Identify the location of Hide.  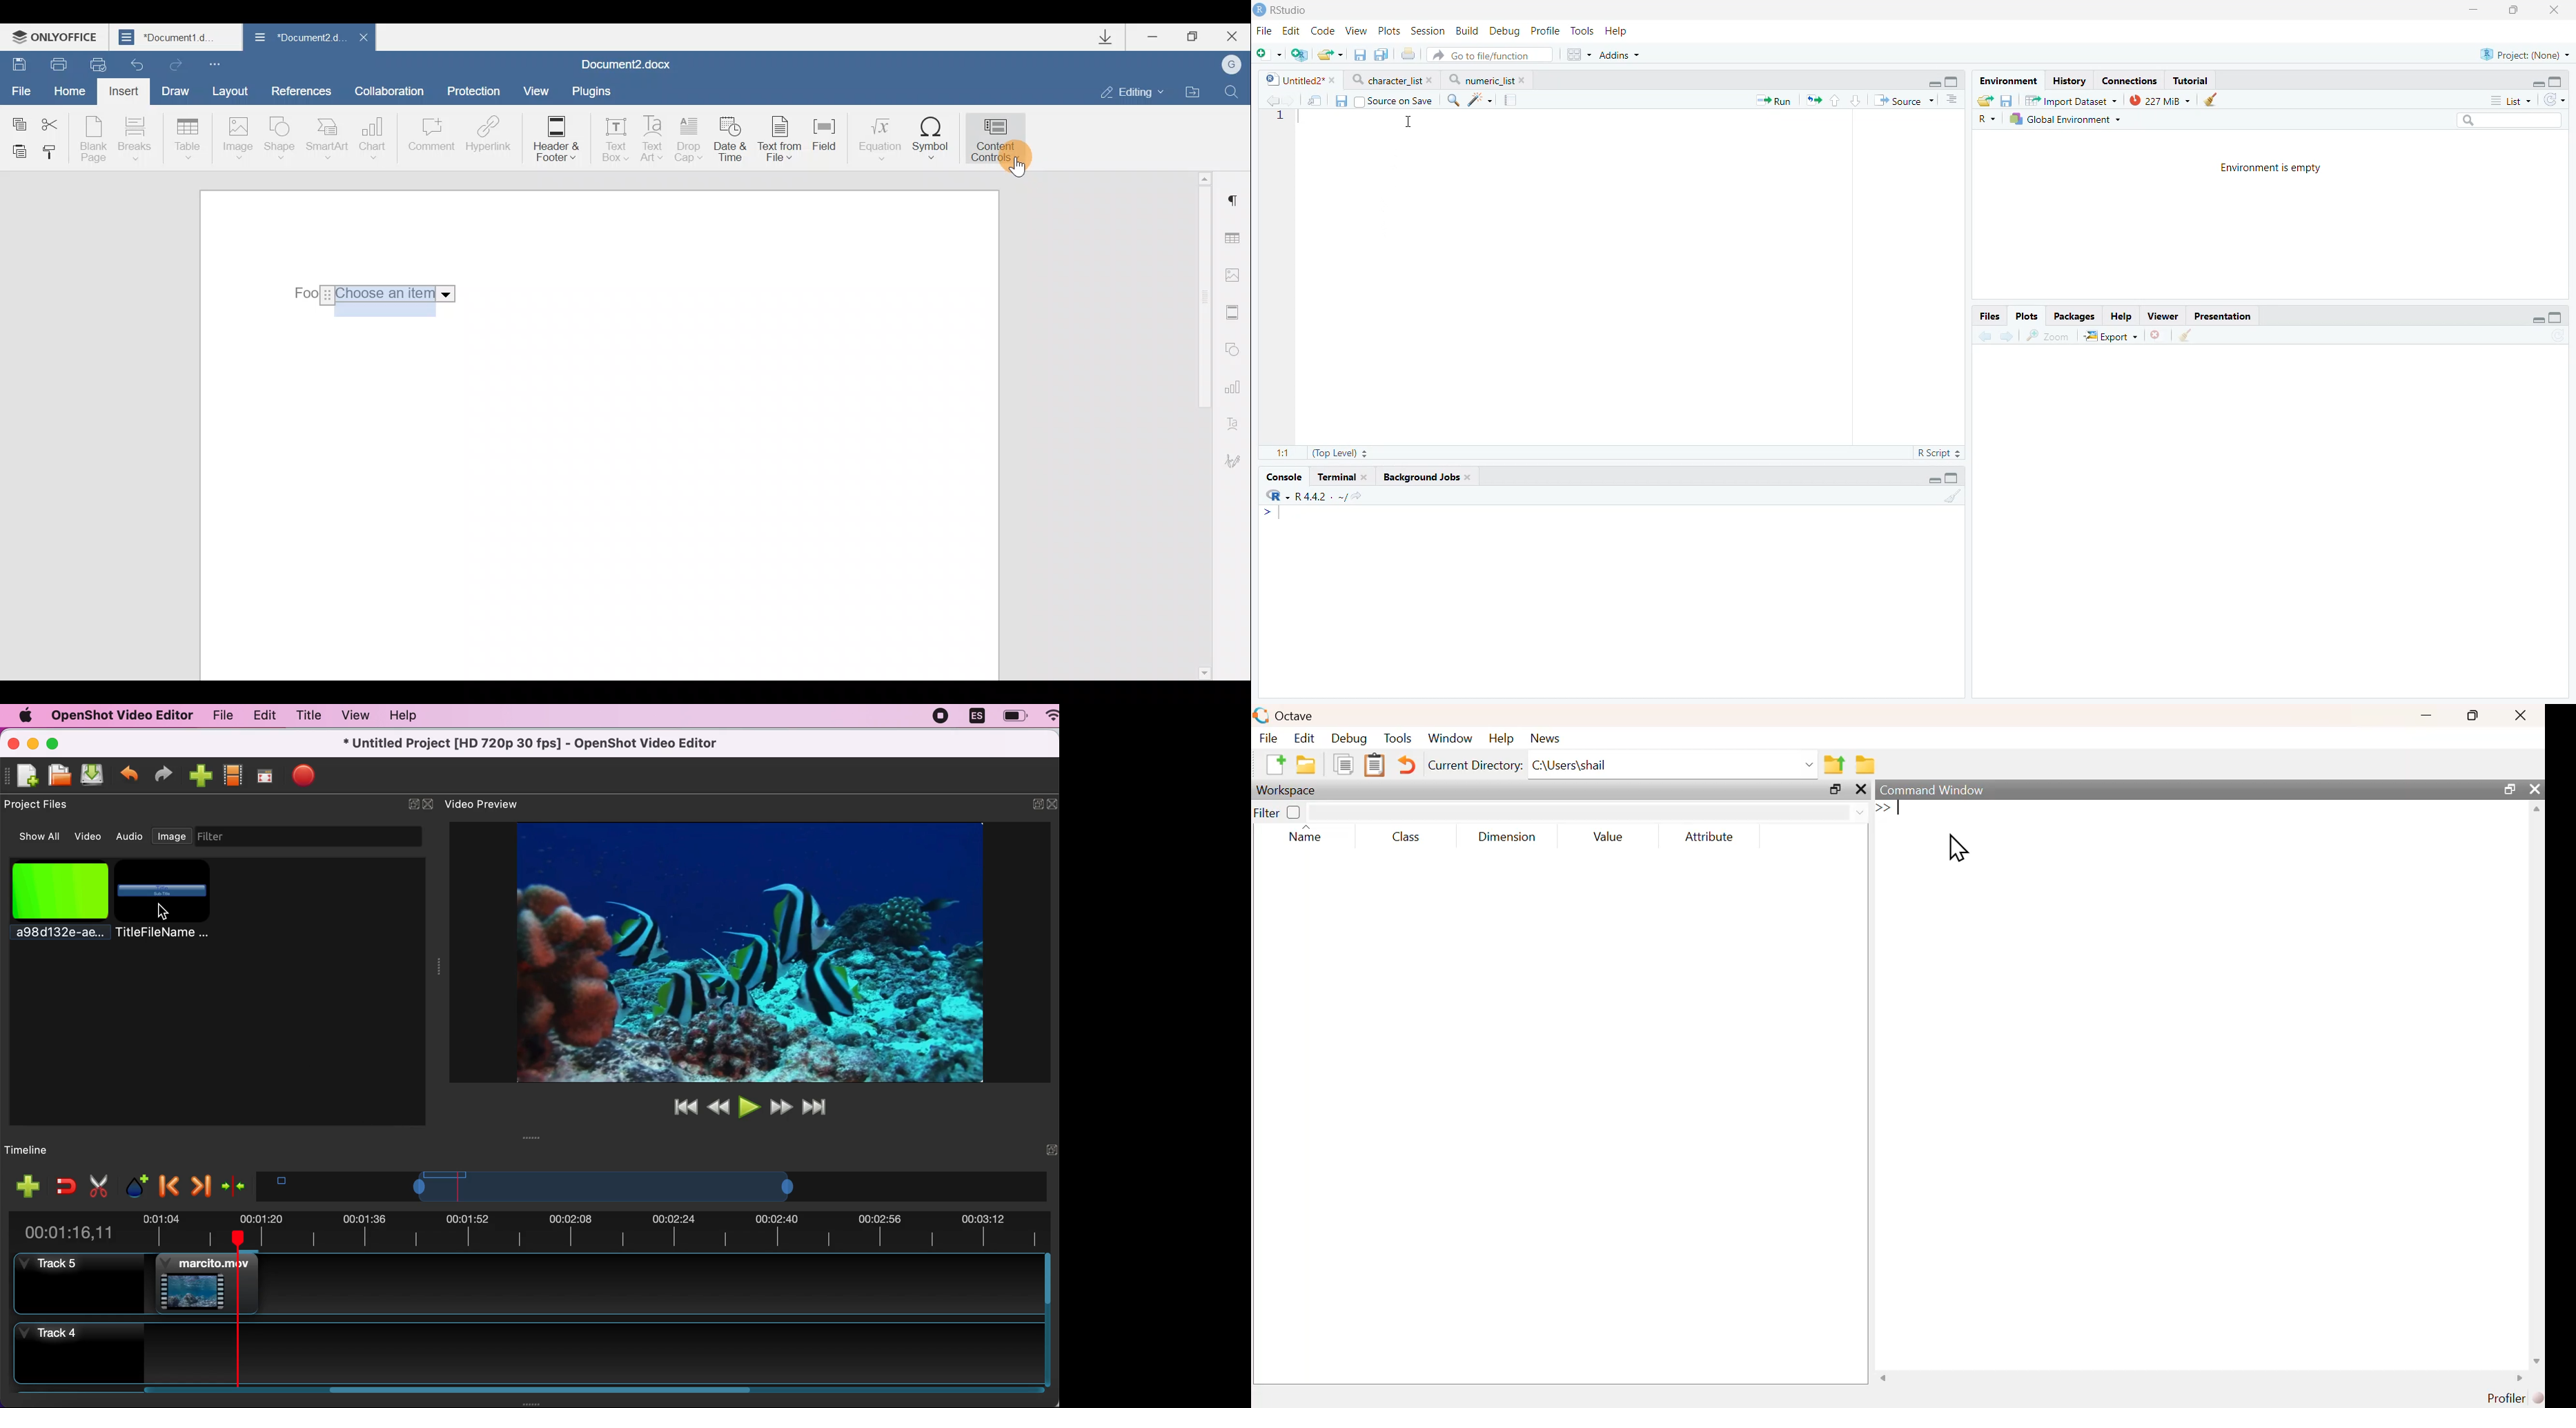
(1933, 82).